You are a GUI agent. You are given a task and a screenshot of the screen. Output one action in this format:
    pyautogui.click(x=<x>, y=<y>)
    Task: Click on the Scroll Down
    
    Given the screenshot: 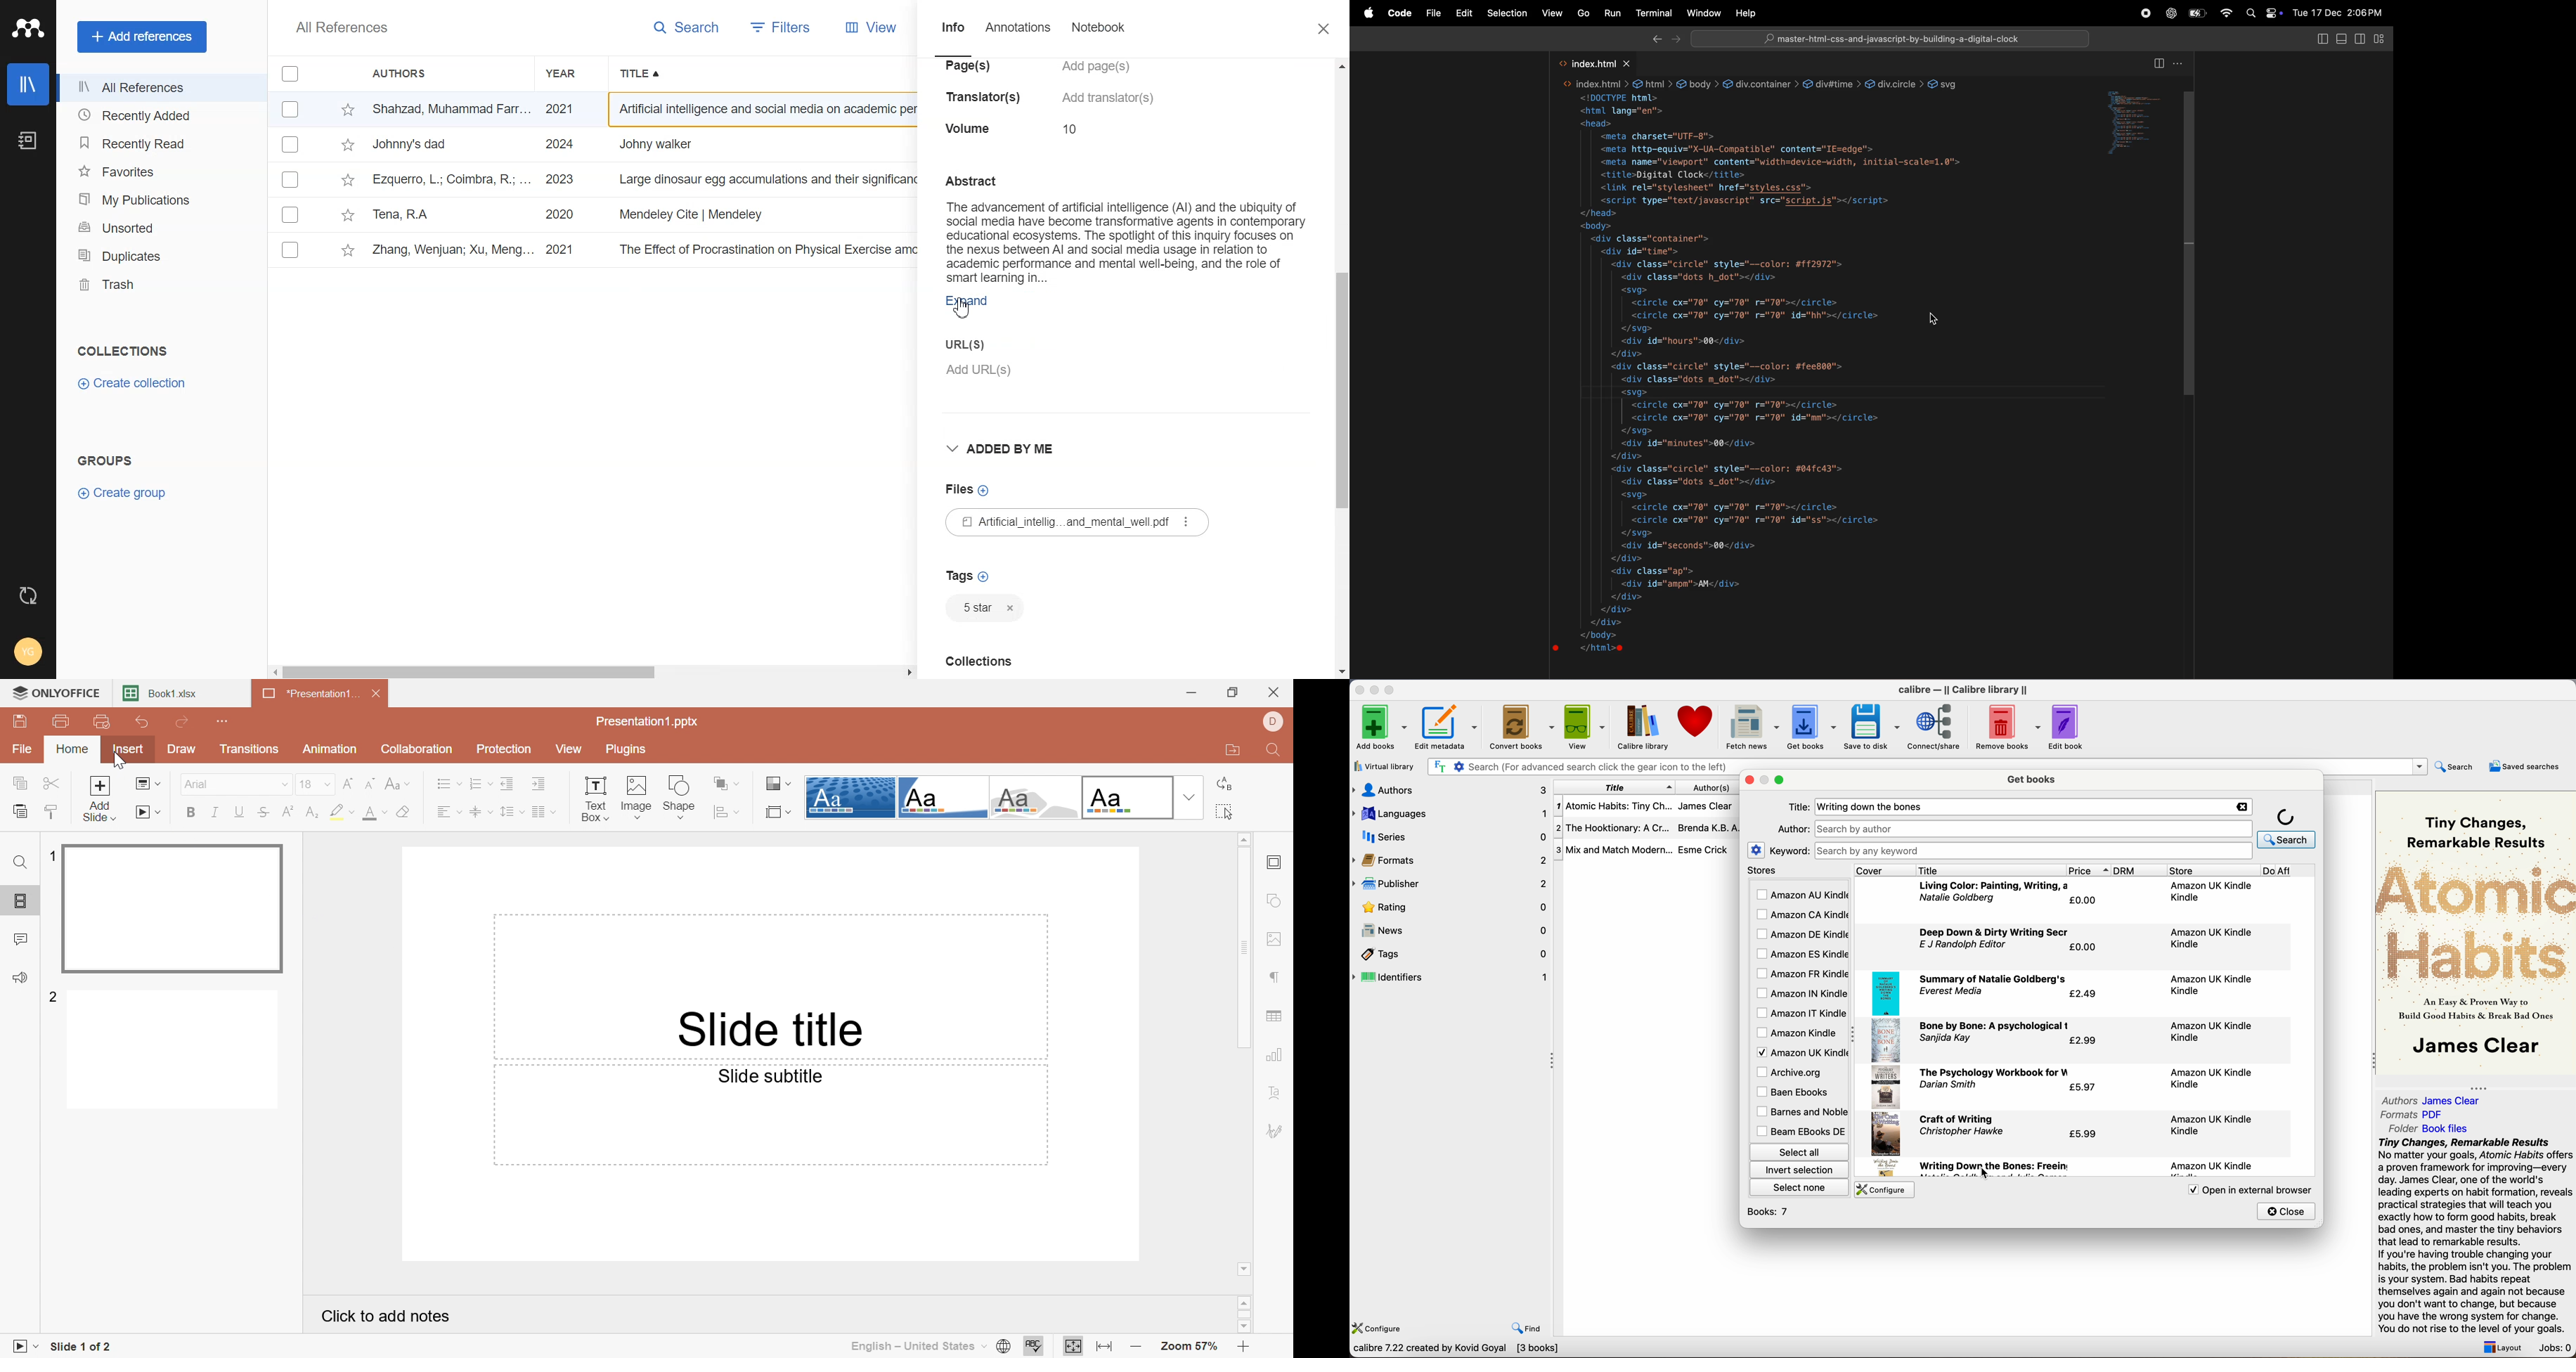 What is the action you would take?
    pyautogui.click(x=1245, y=1267)
    